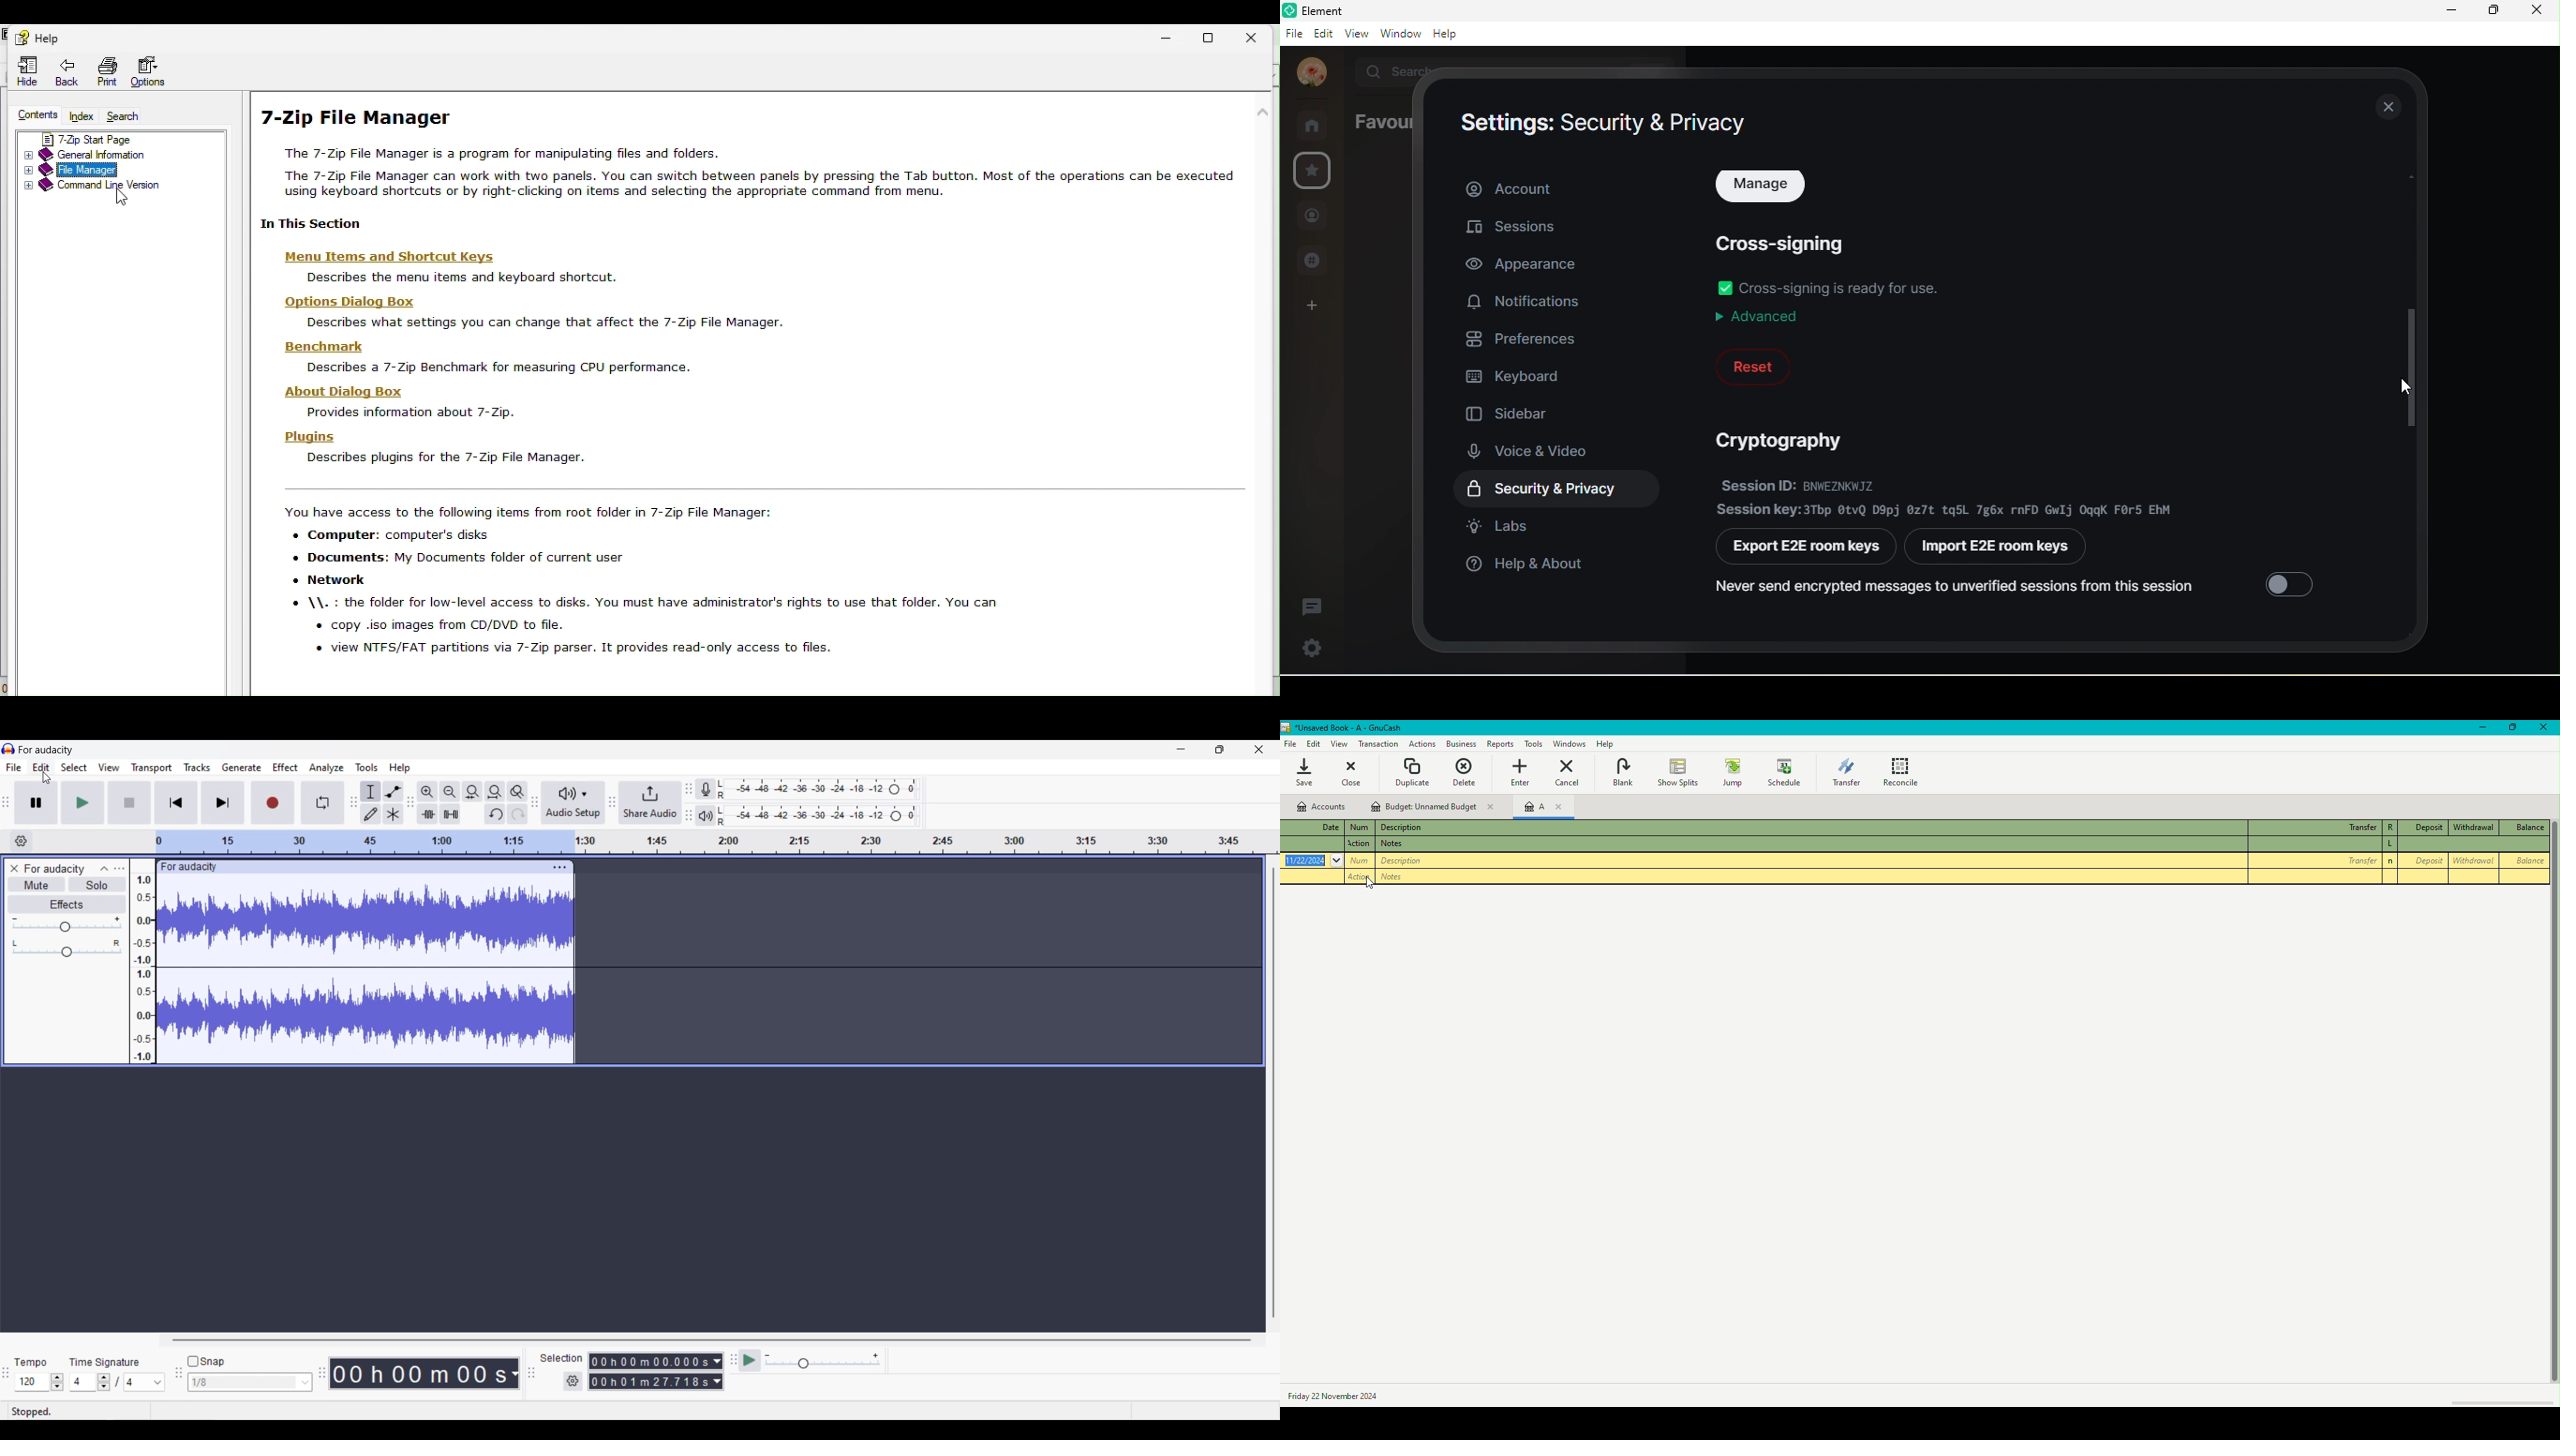 The height and width of the screenshot is (1456, 2576). Describe the element at coordinates (127, 155) in the screenshot. I see `General information` at that location.